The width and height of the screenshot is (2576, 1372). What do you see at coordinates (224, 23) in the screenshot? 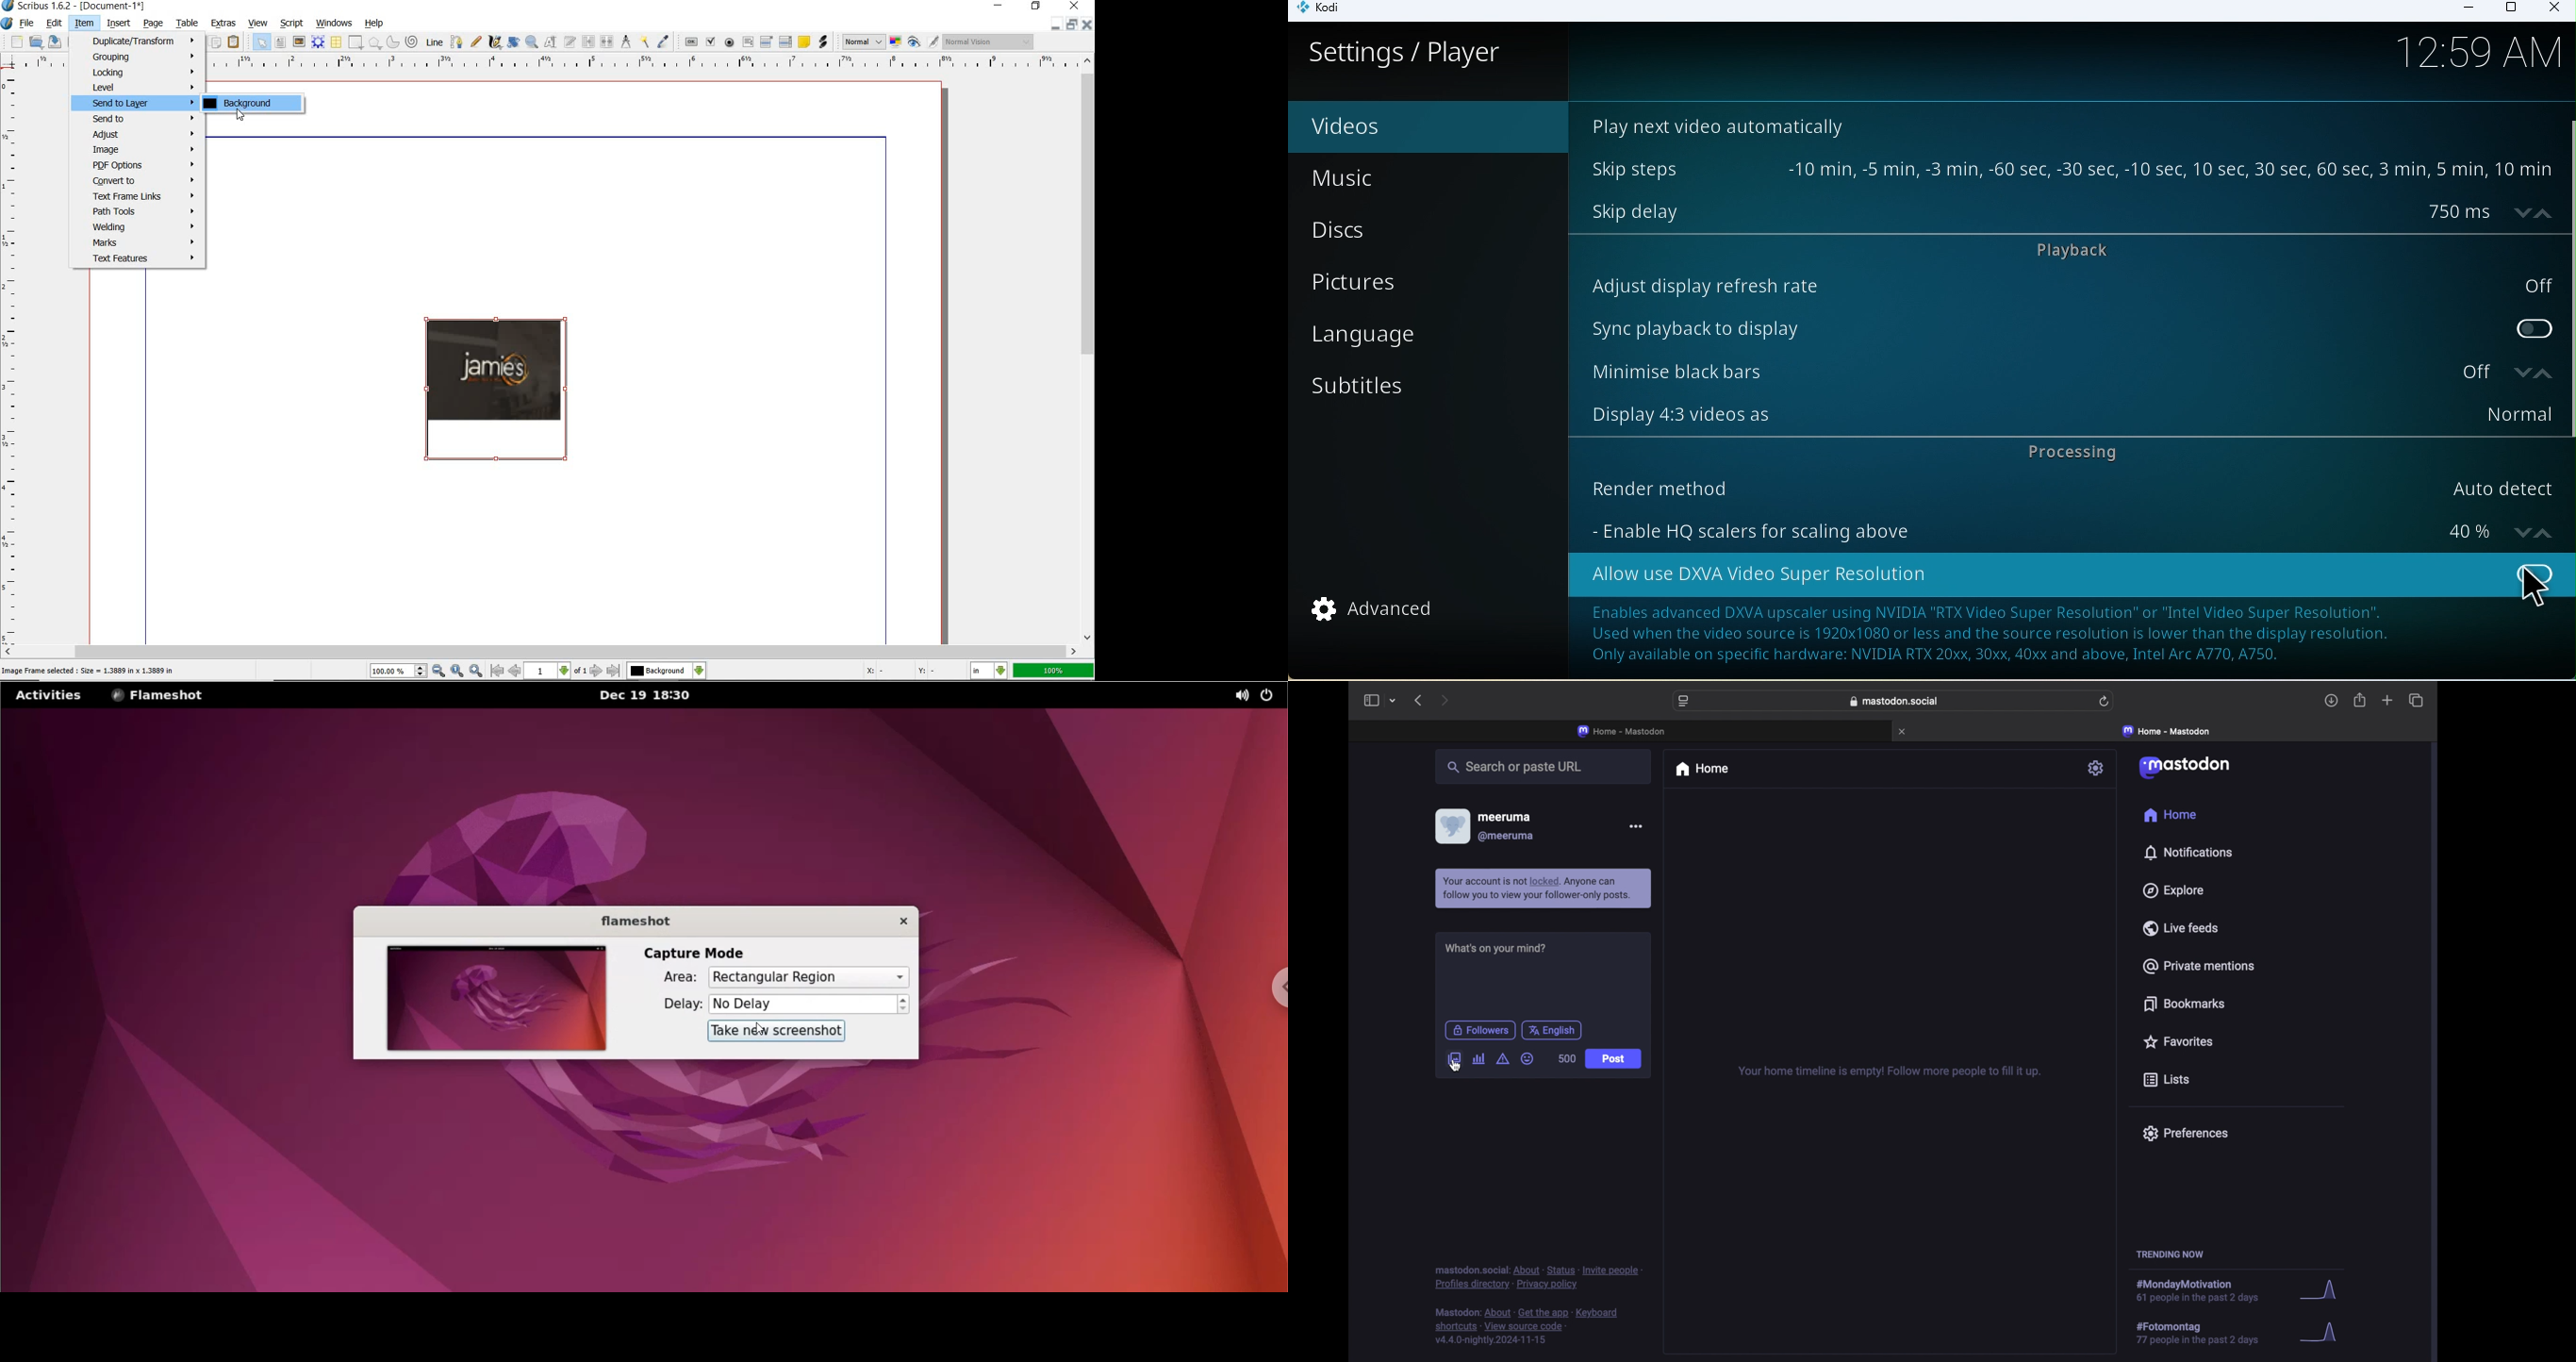
I see `extras` at bounding box center [224, 23].